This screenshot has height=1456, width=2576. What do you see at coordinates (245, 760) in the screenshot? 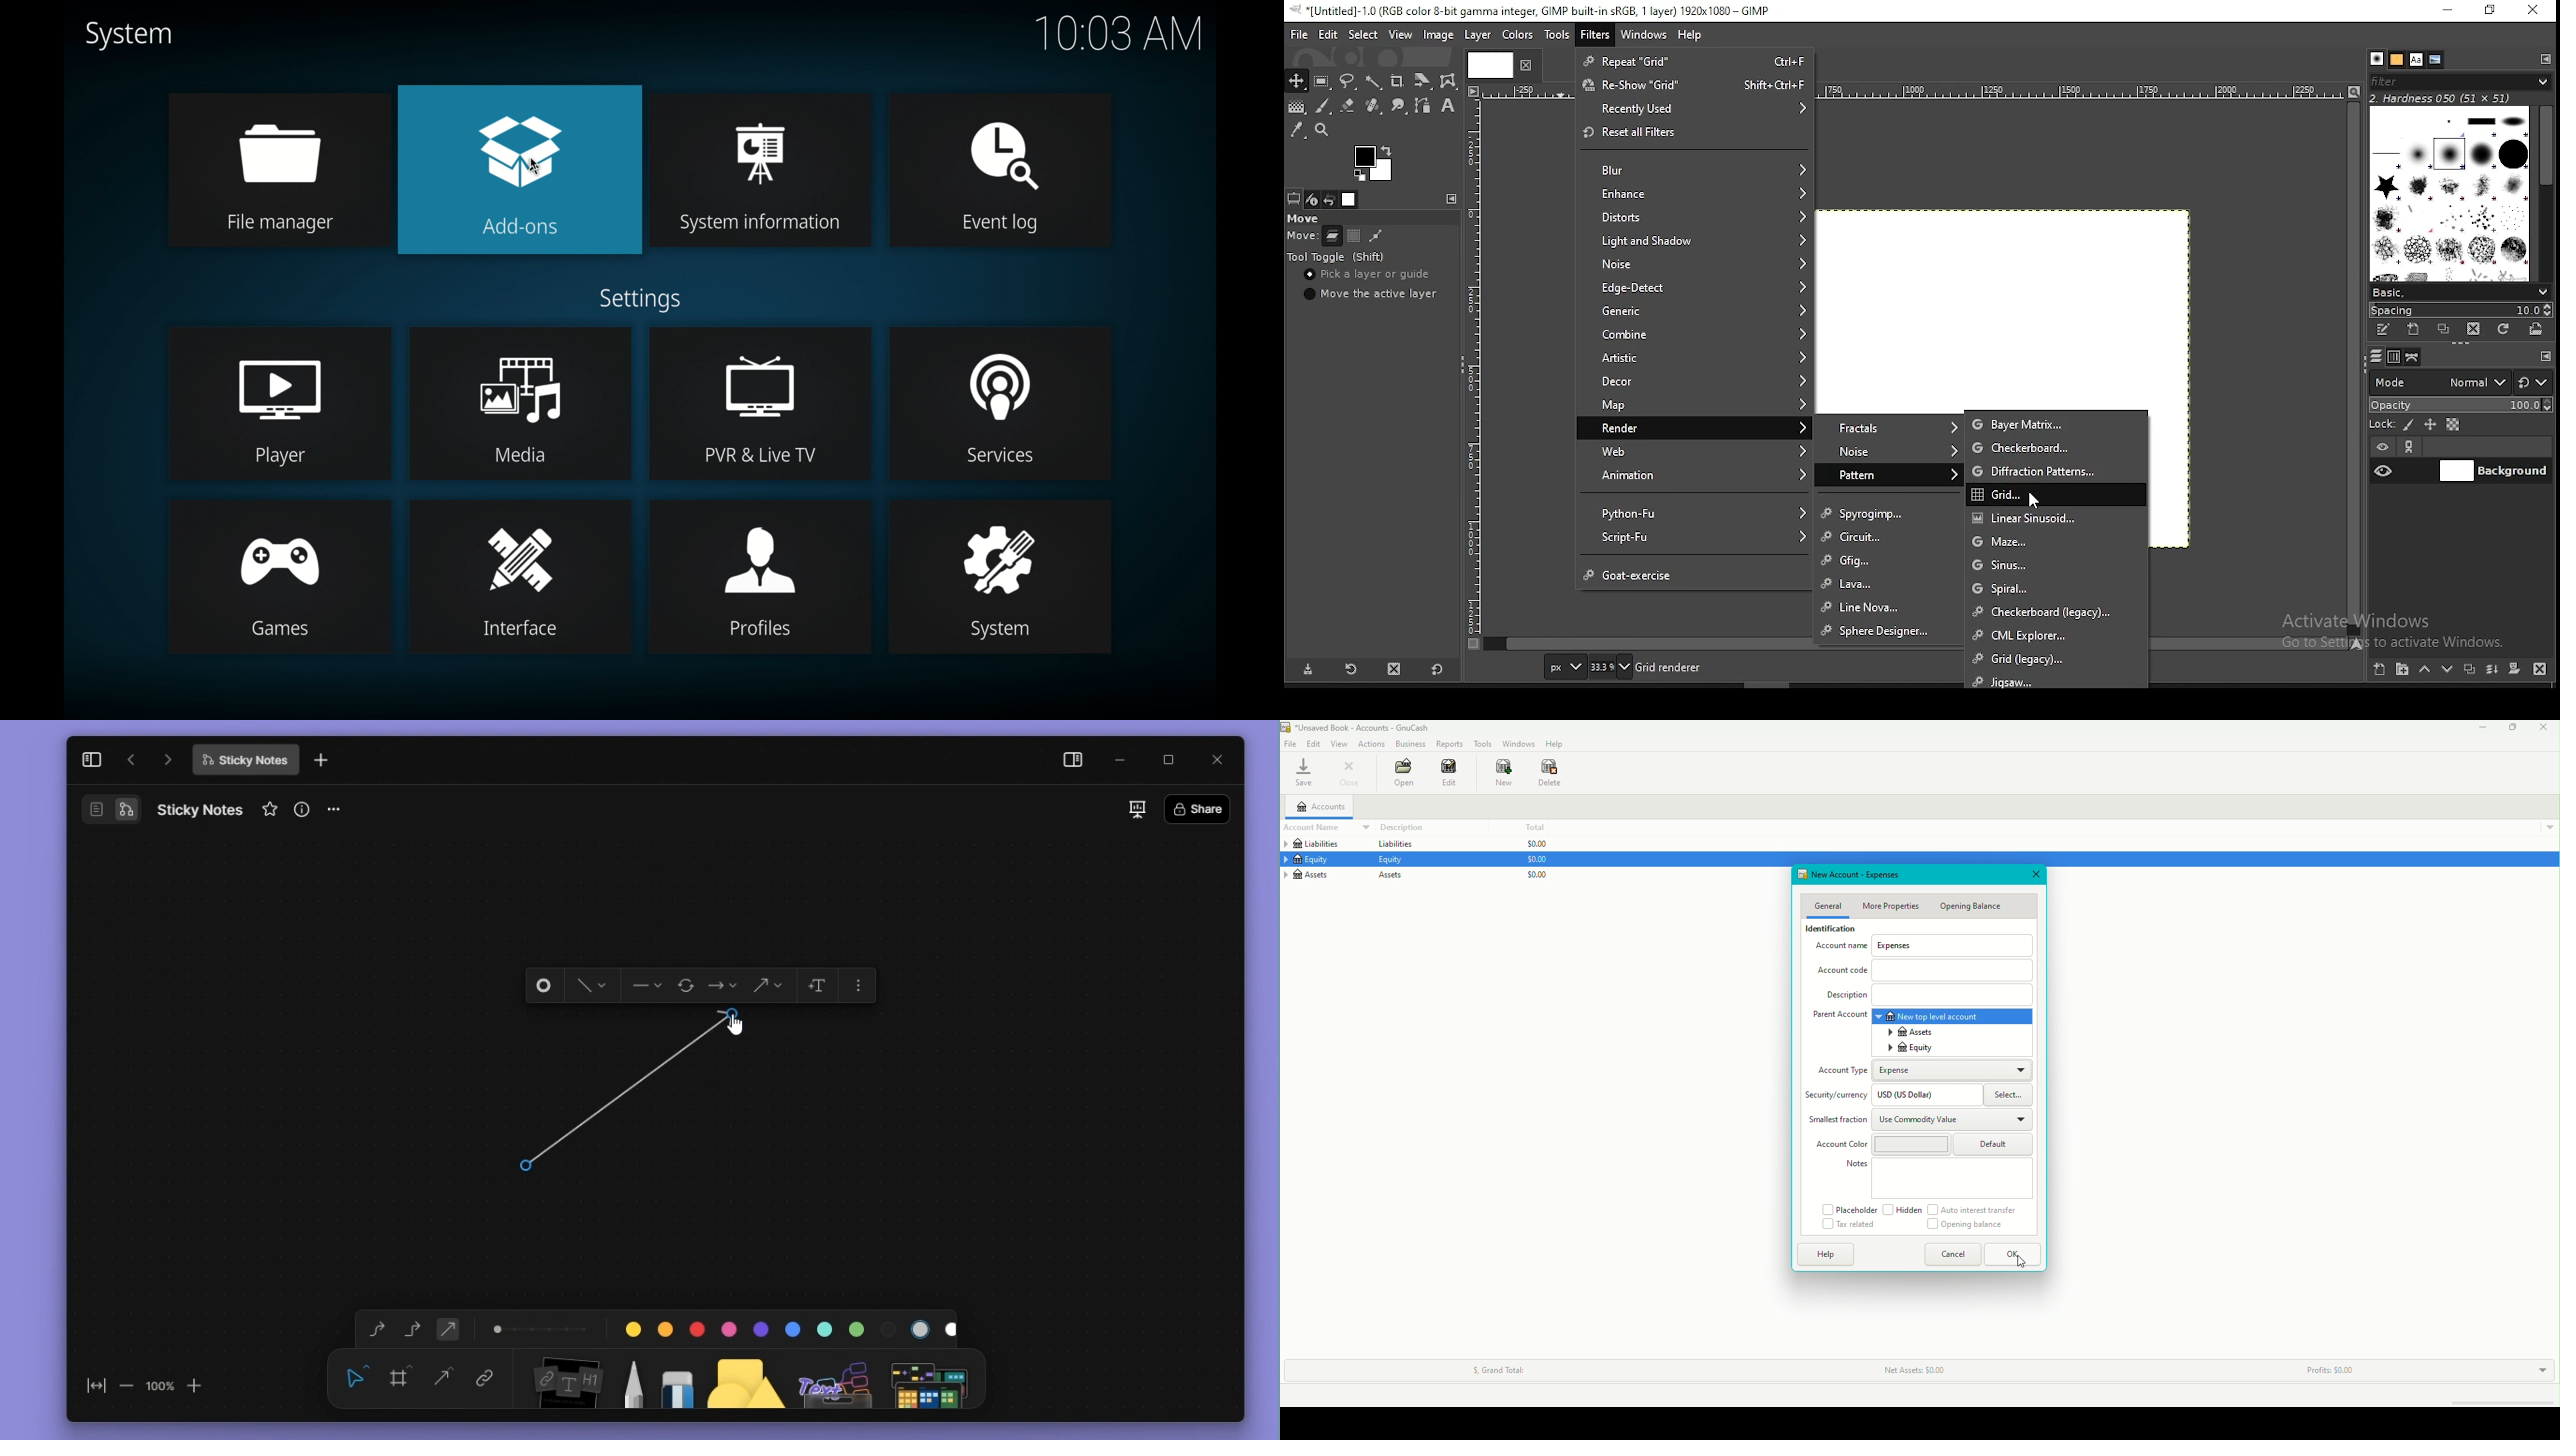
I see `file name` at bounding box center [245, 760].